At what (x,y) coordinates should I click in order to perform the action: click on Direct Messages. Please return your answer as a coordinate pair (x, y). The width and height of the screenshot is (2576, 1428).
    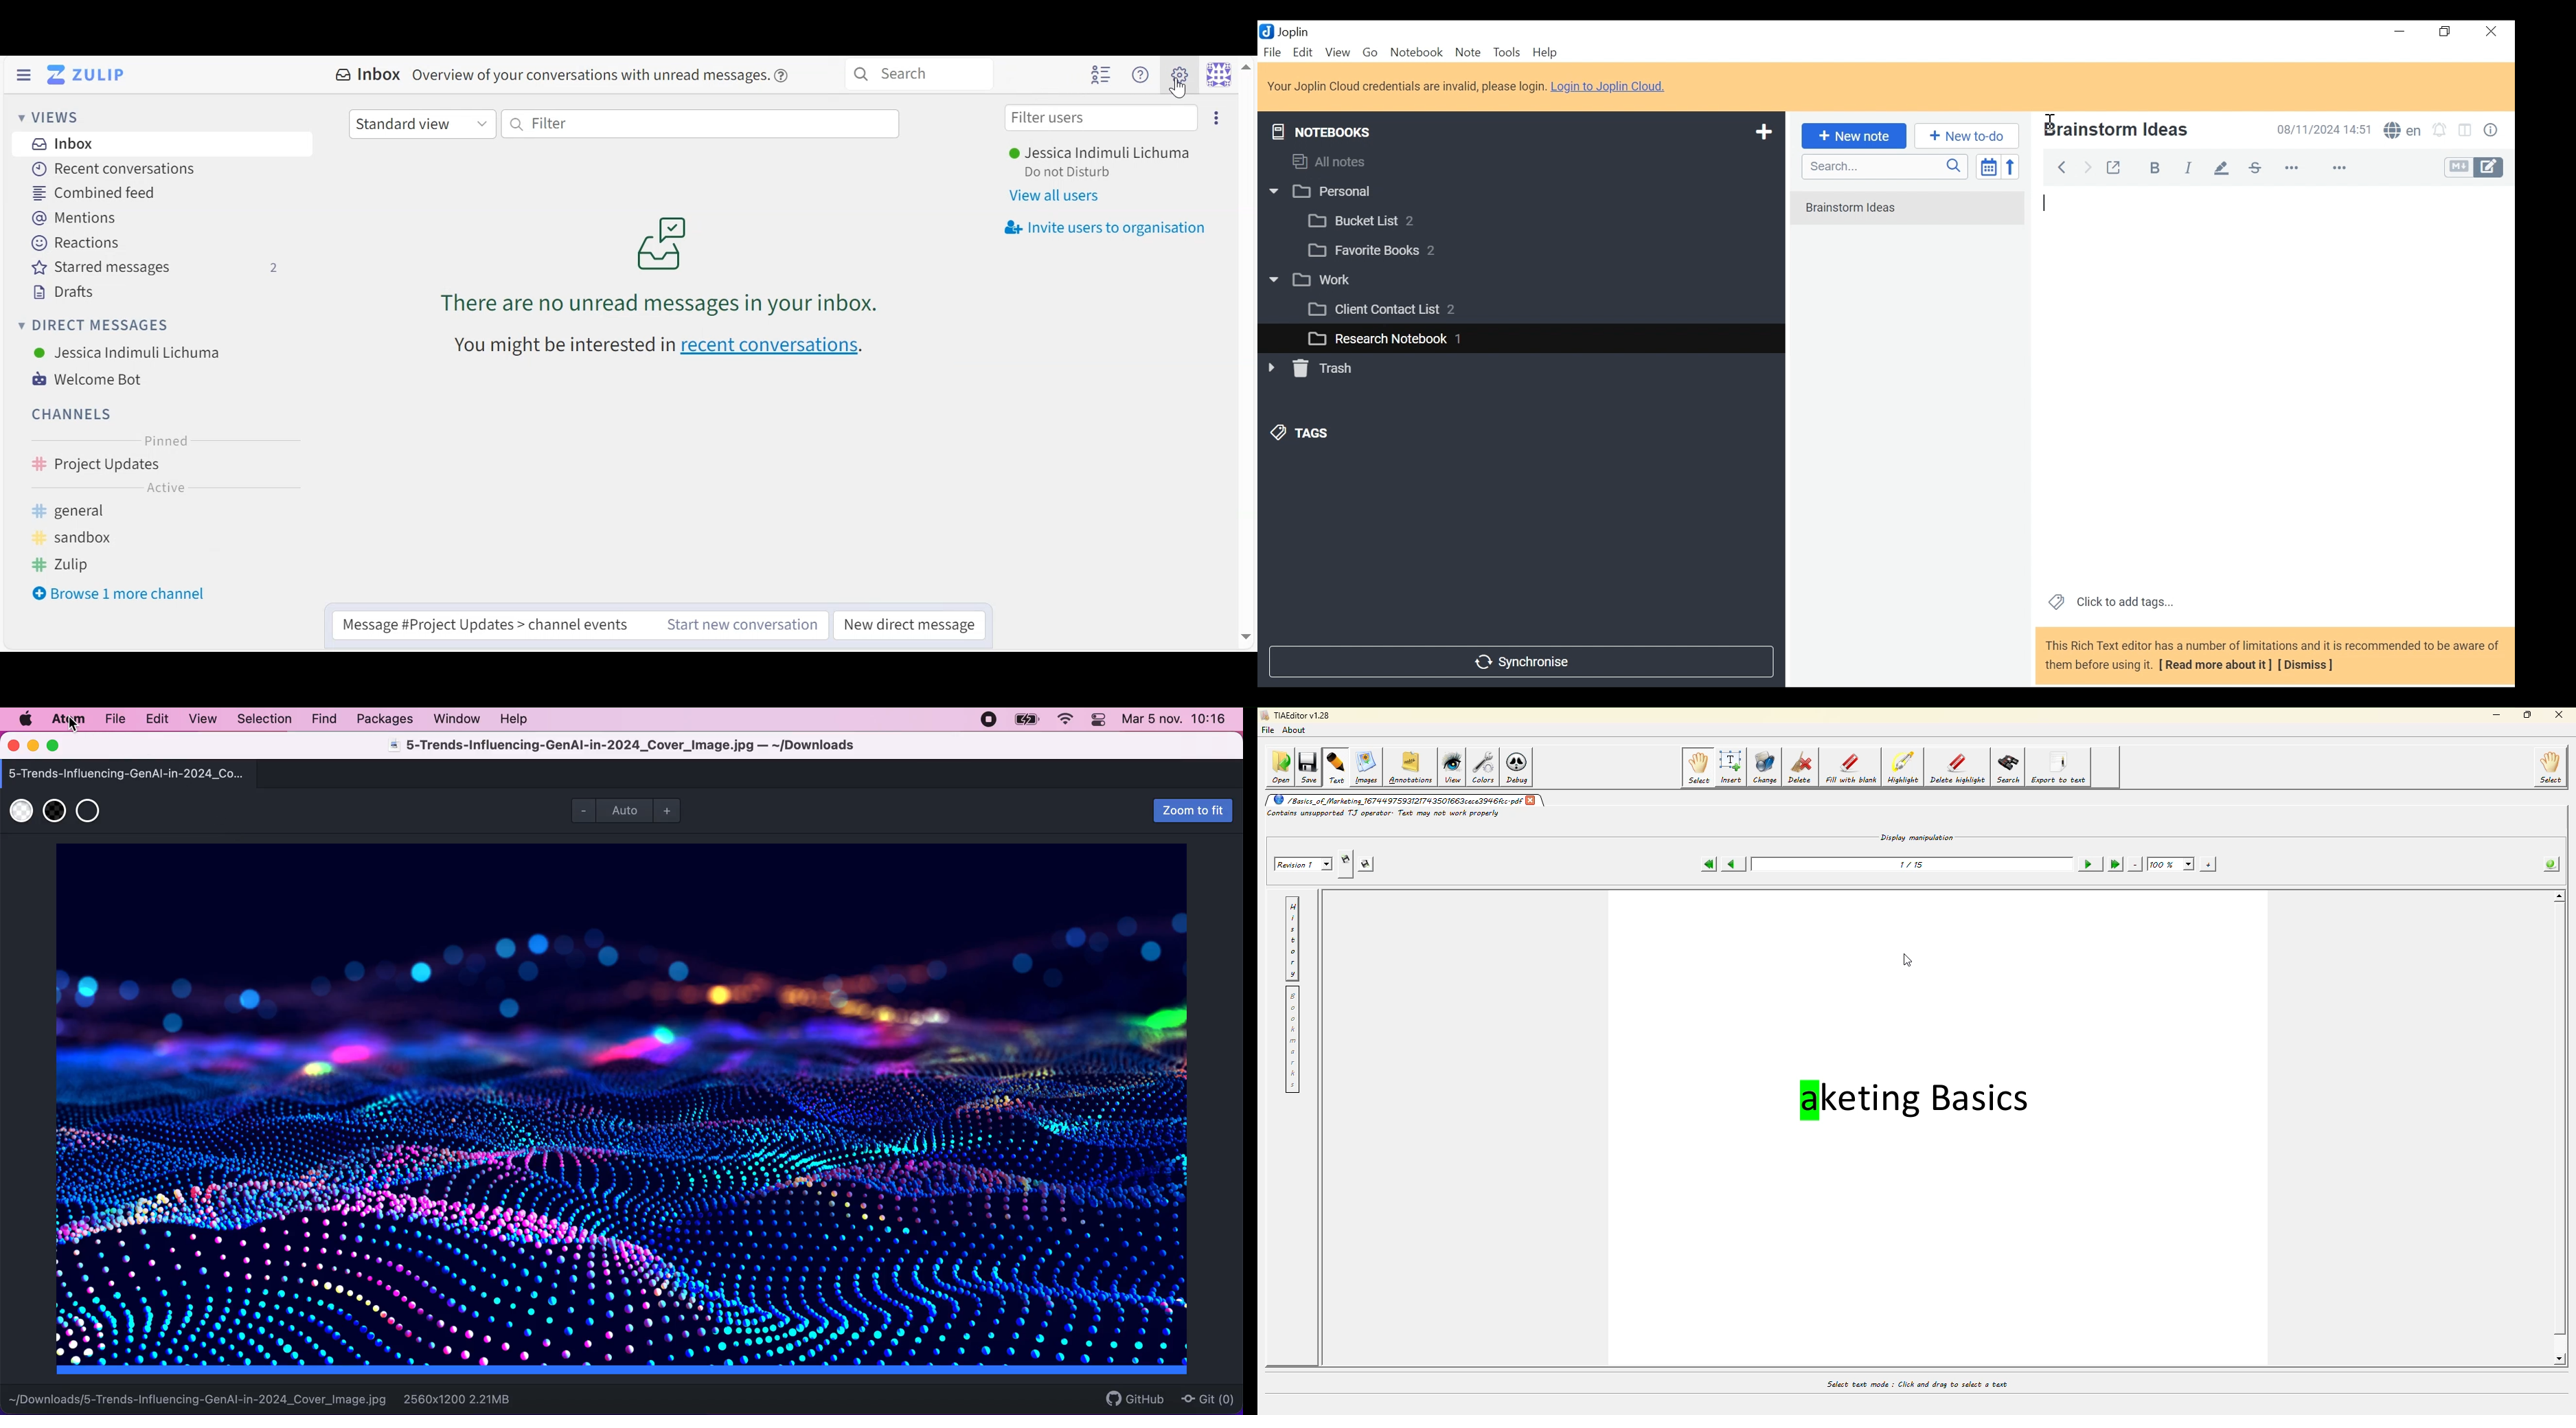
    Looking at the image, I should click on (94, 326).